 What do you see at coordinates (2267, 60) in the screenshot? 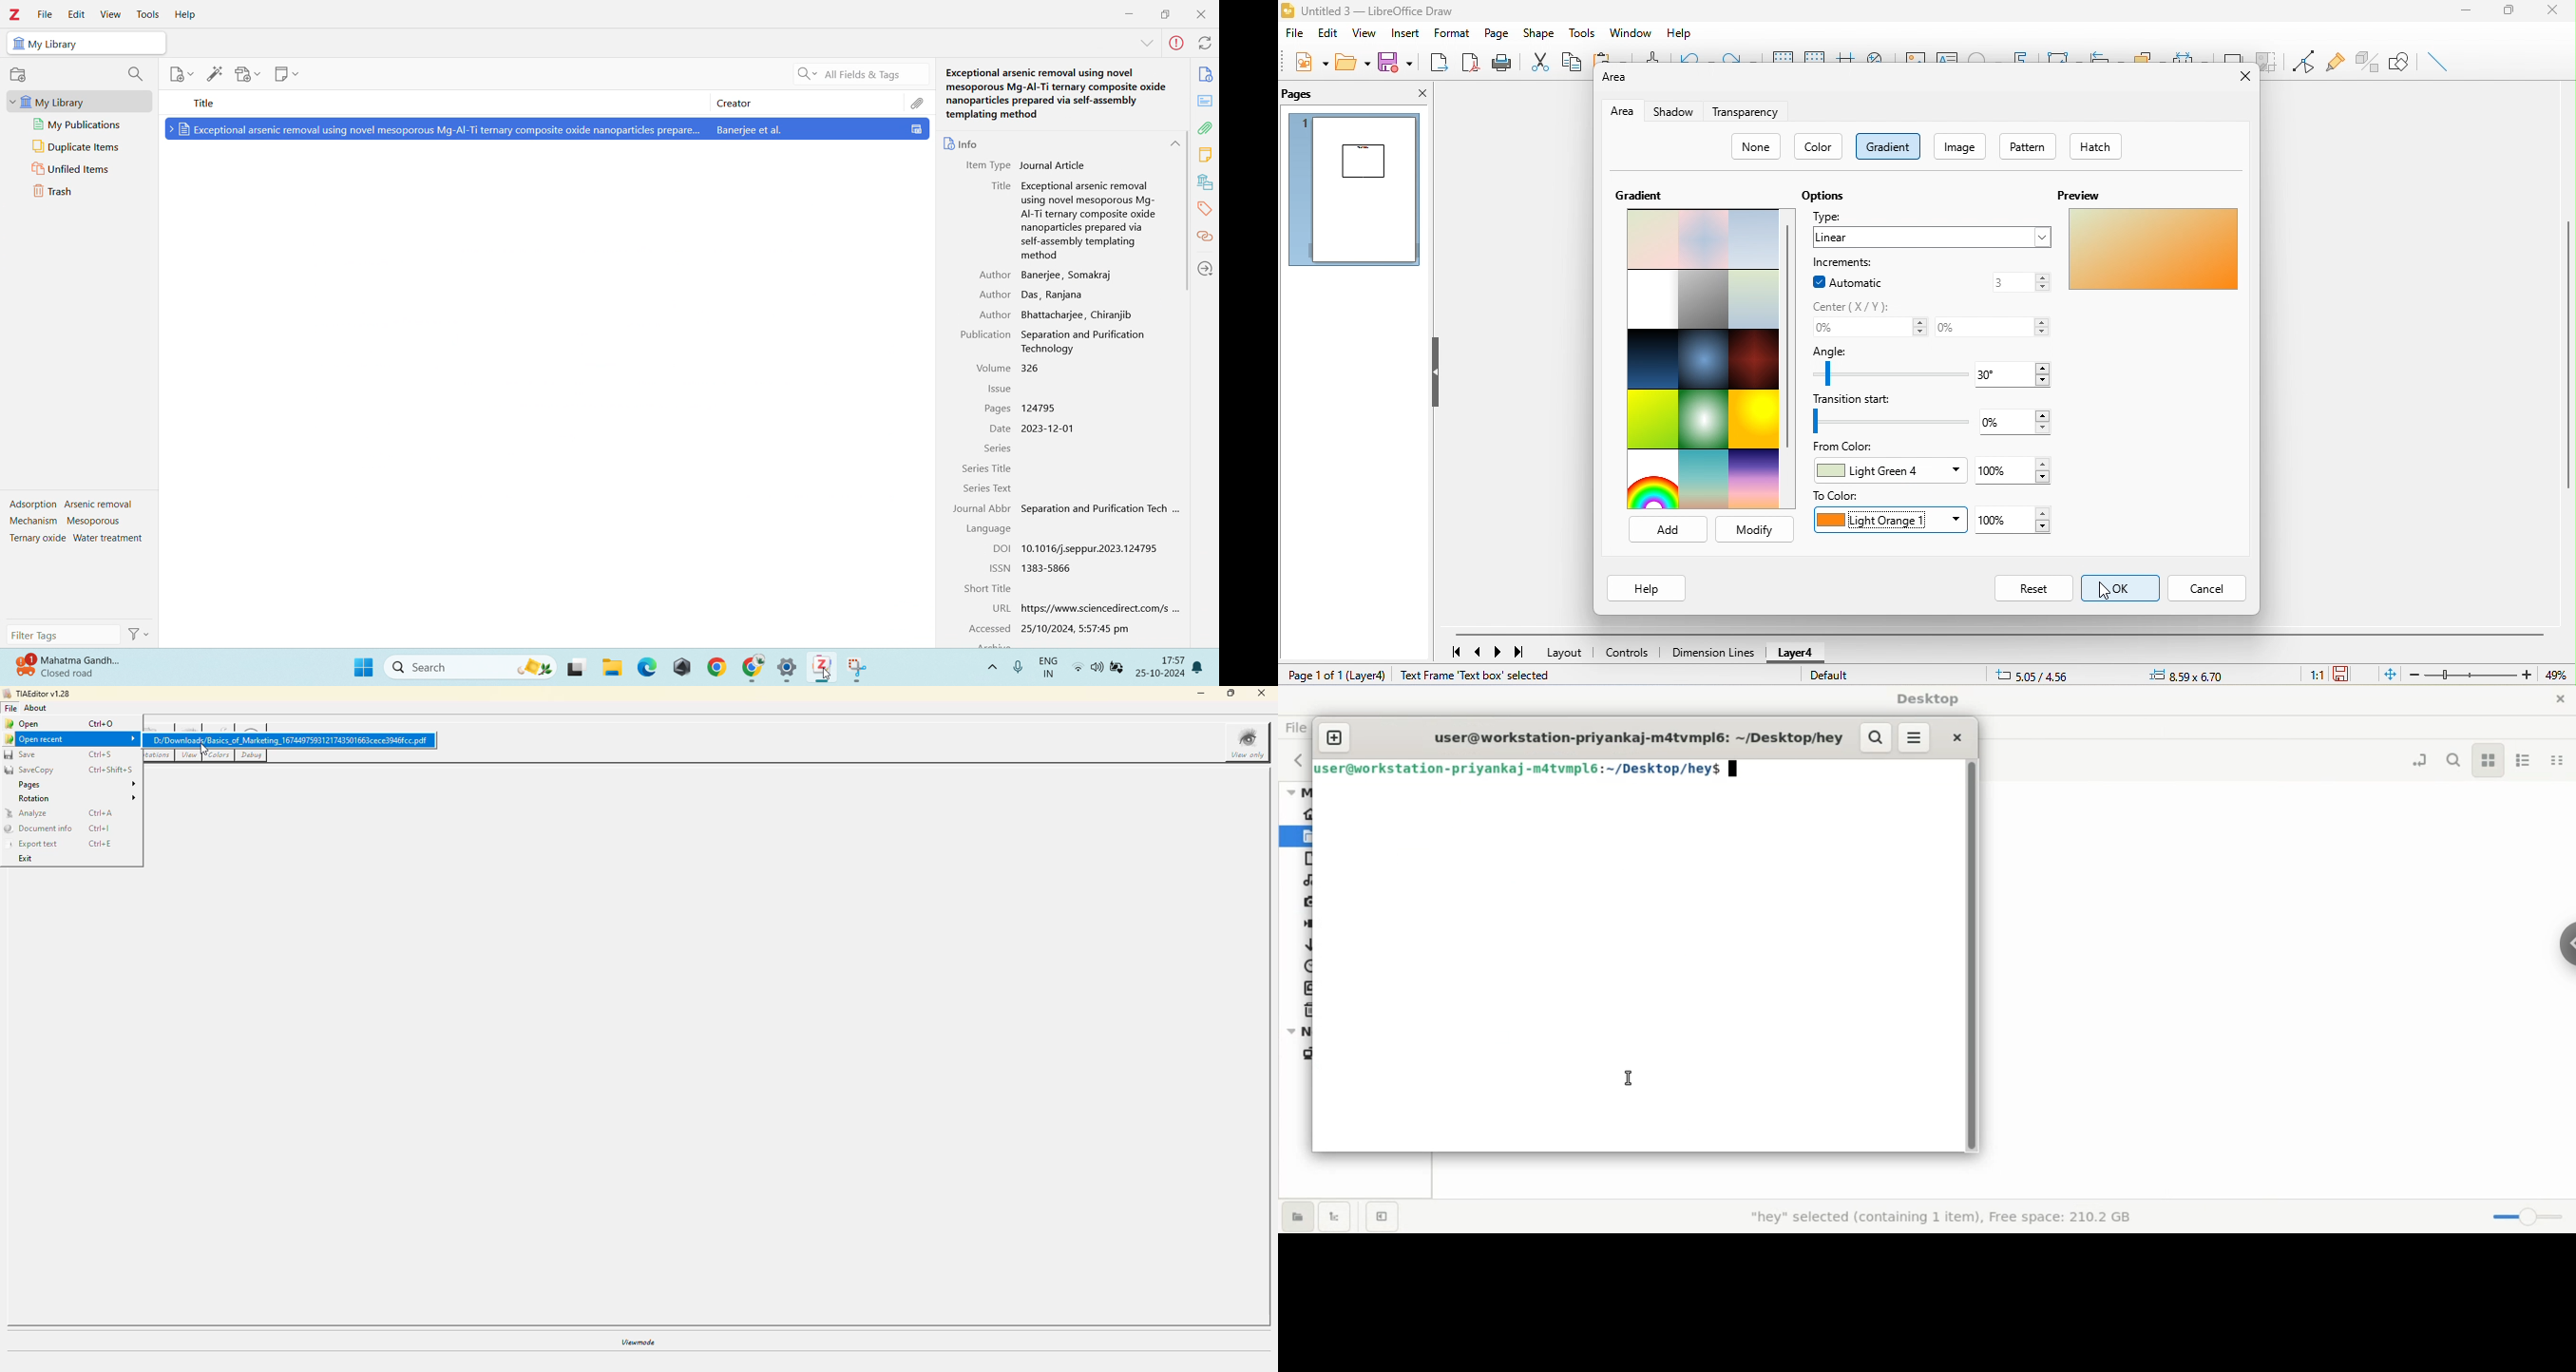
I see `crop image` at bounding box center [2267, 60].